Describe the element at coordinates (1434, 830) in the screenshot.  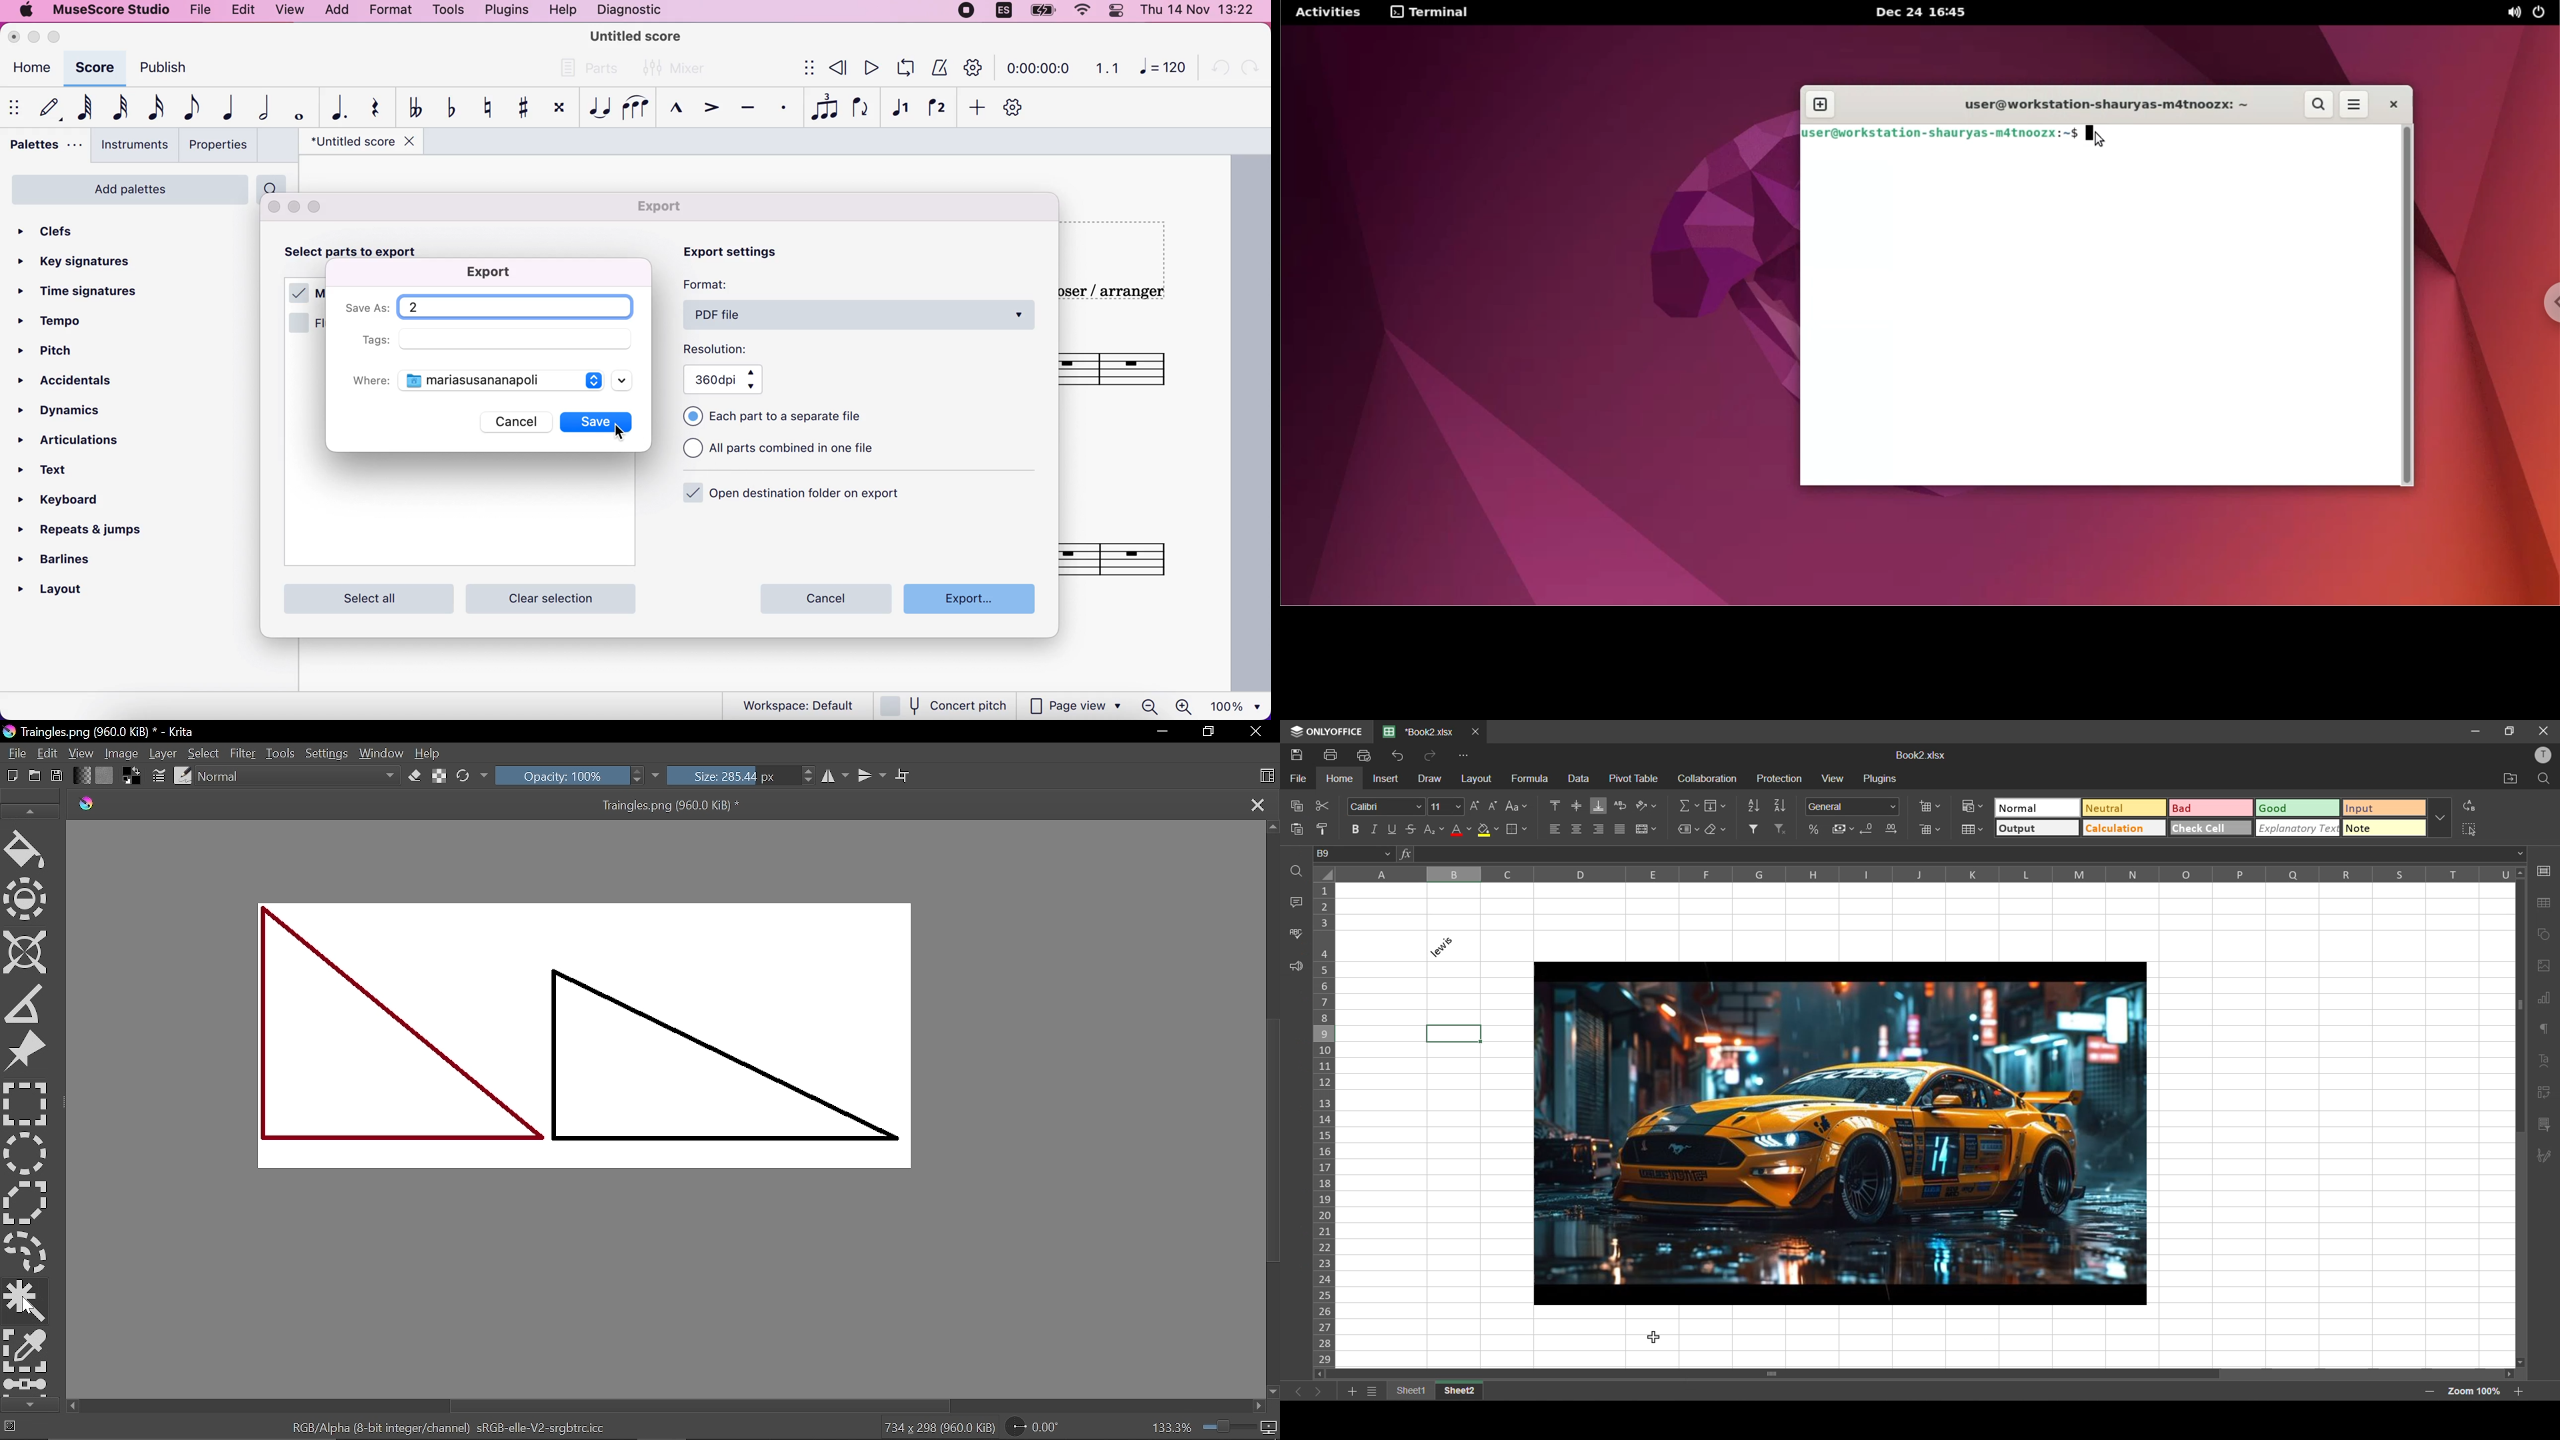
I see `sub/superscript` at that location.